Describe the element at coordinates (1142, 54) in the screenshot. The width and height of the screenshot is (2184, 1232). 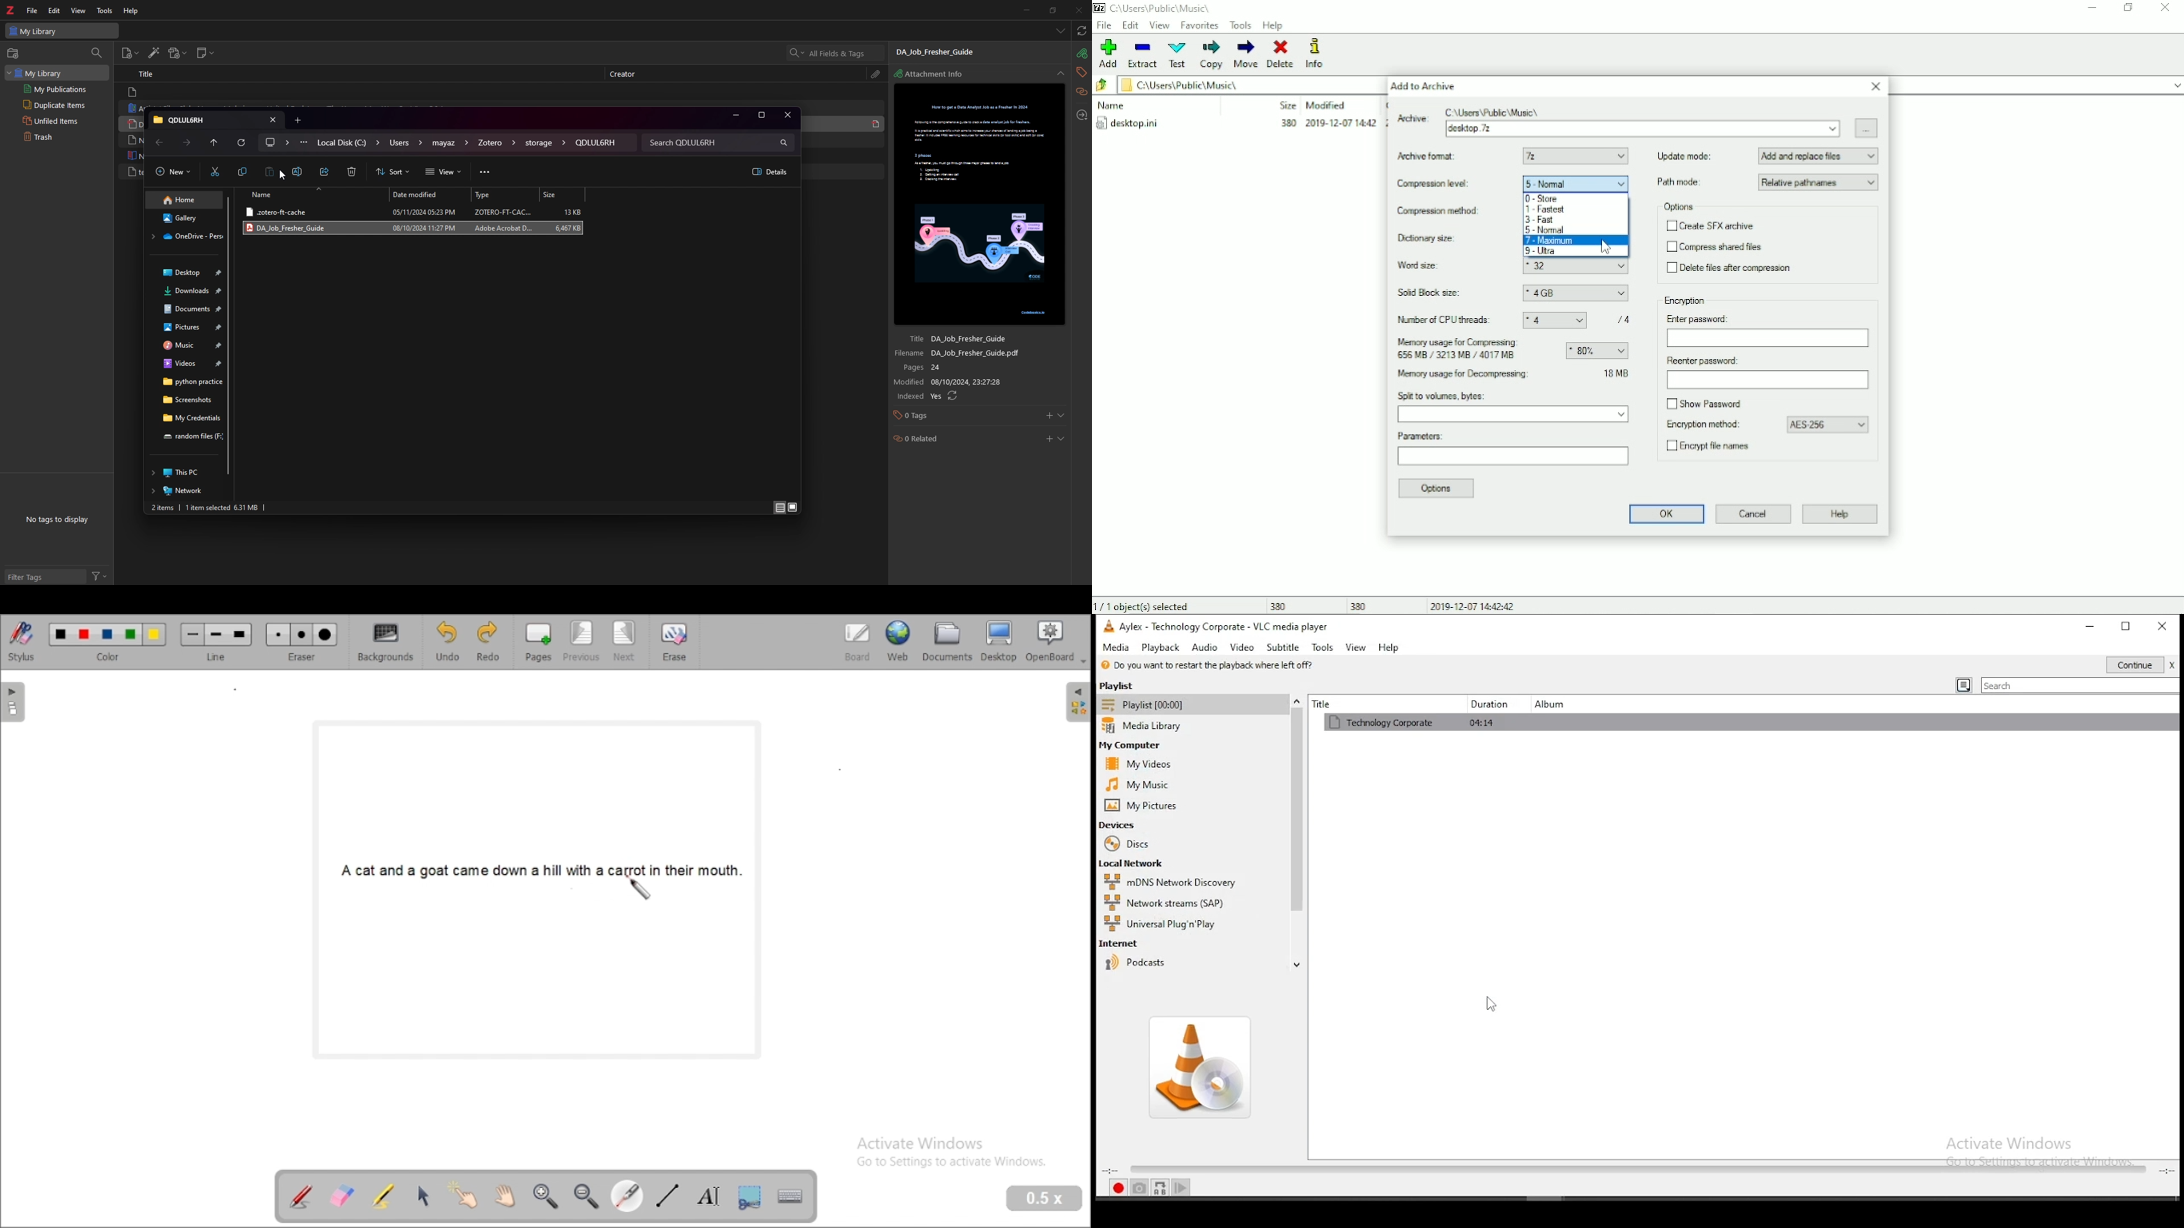
I see `Extract` at that location.